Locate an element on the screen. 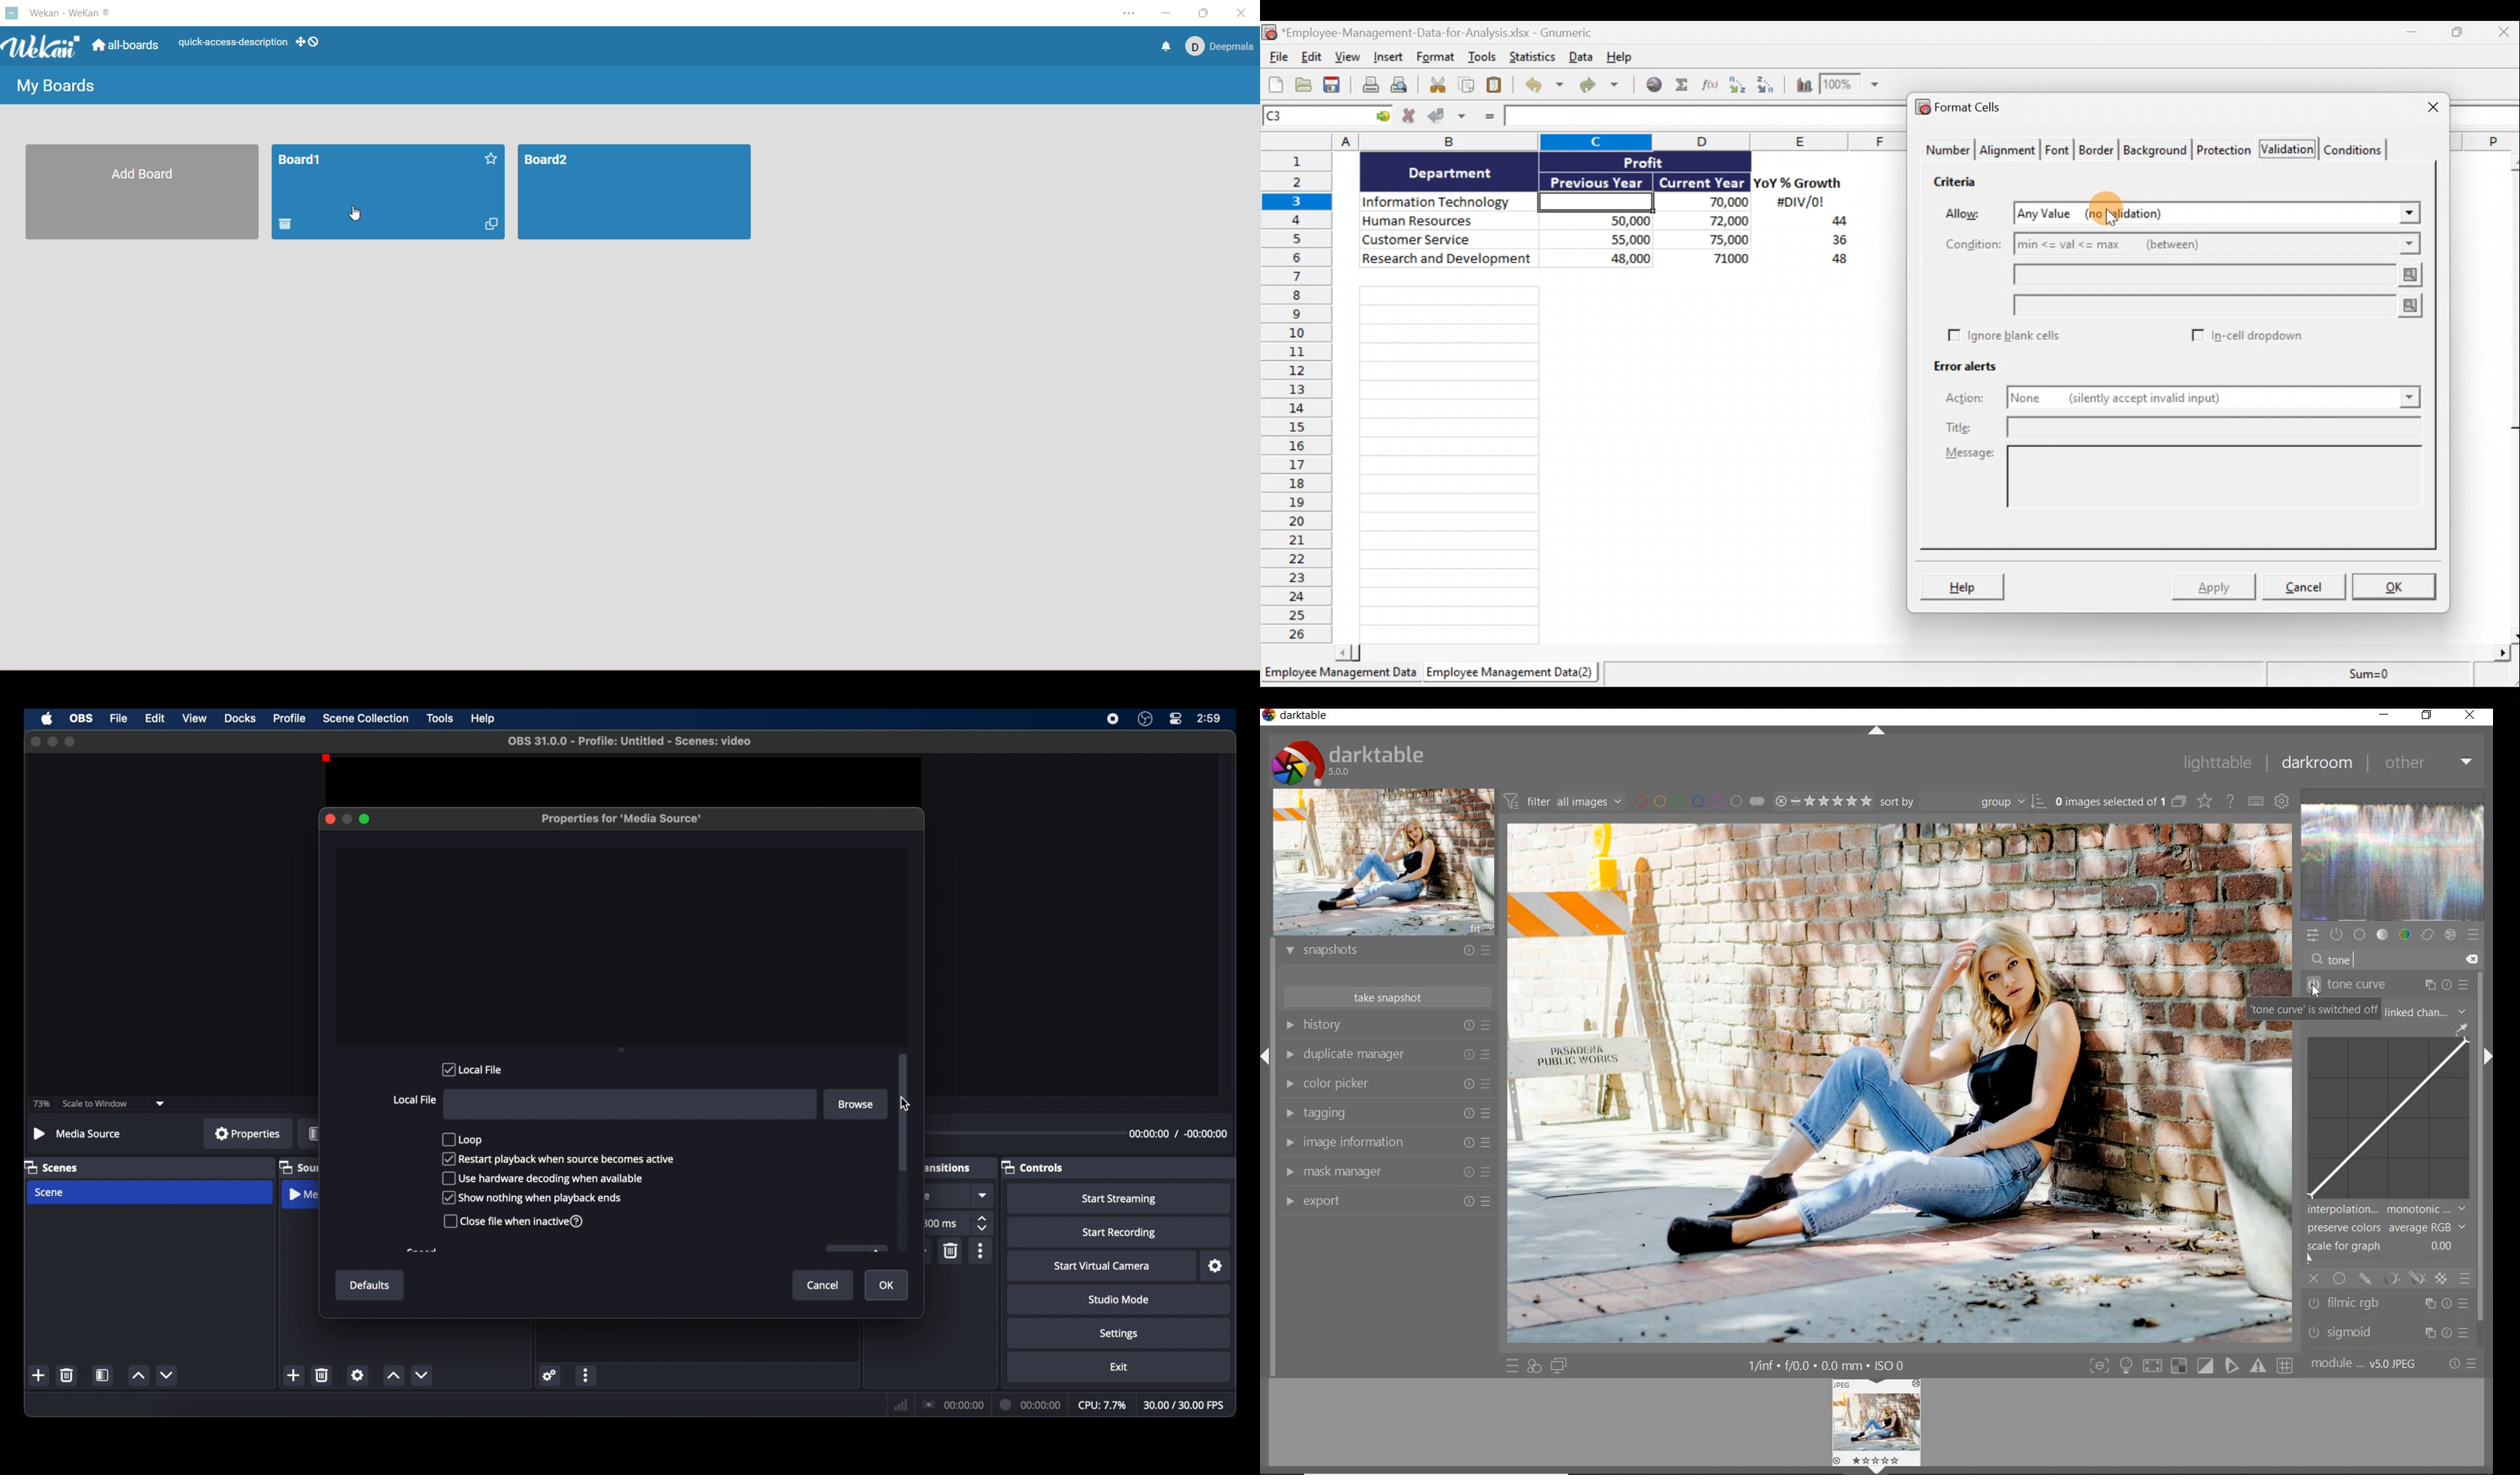  Gnumeric logo is located at coordinates (1269, 32).